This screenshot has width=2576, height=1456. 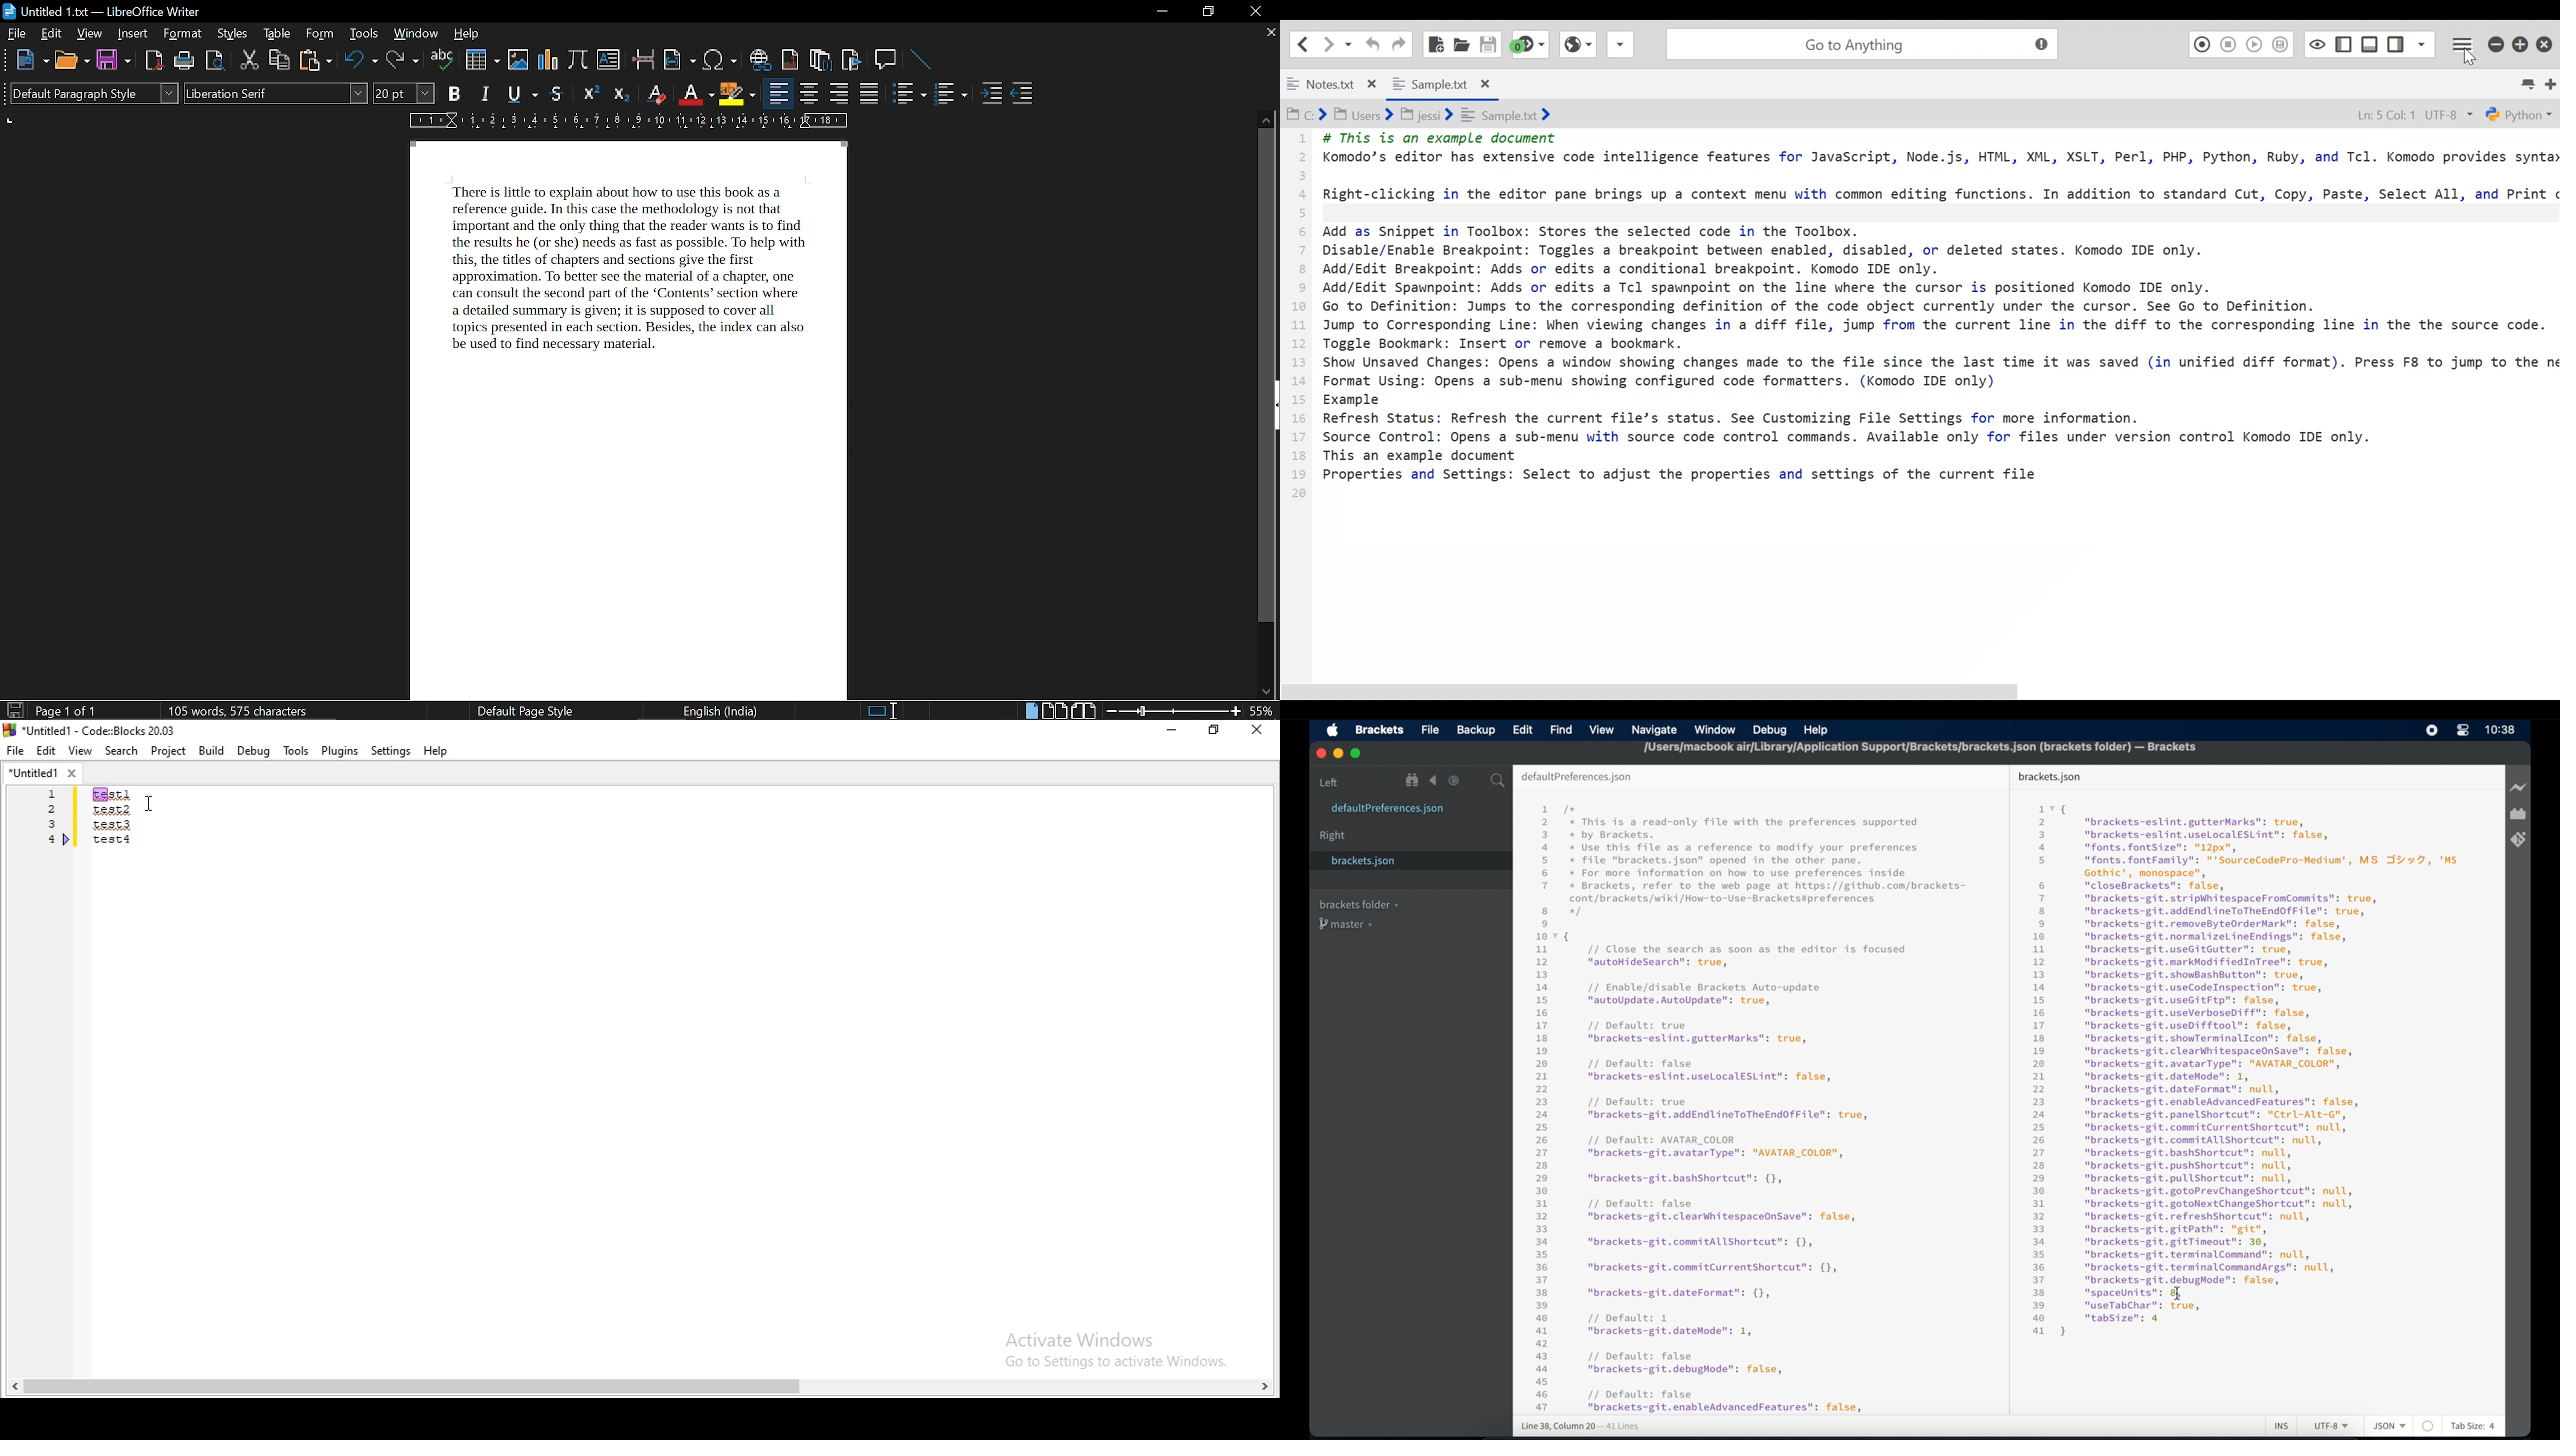 I want to click on window, so click(x=1715, y=730).